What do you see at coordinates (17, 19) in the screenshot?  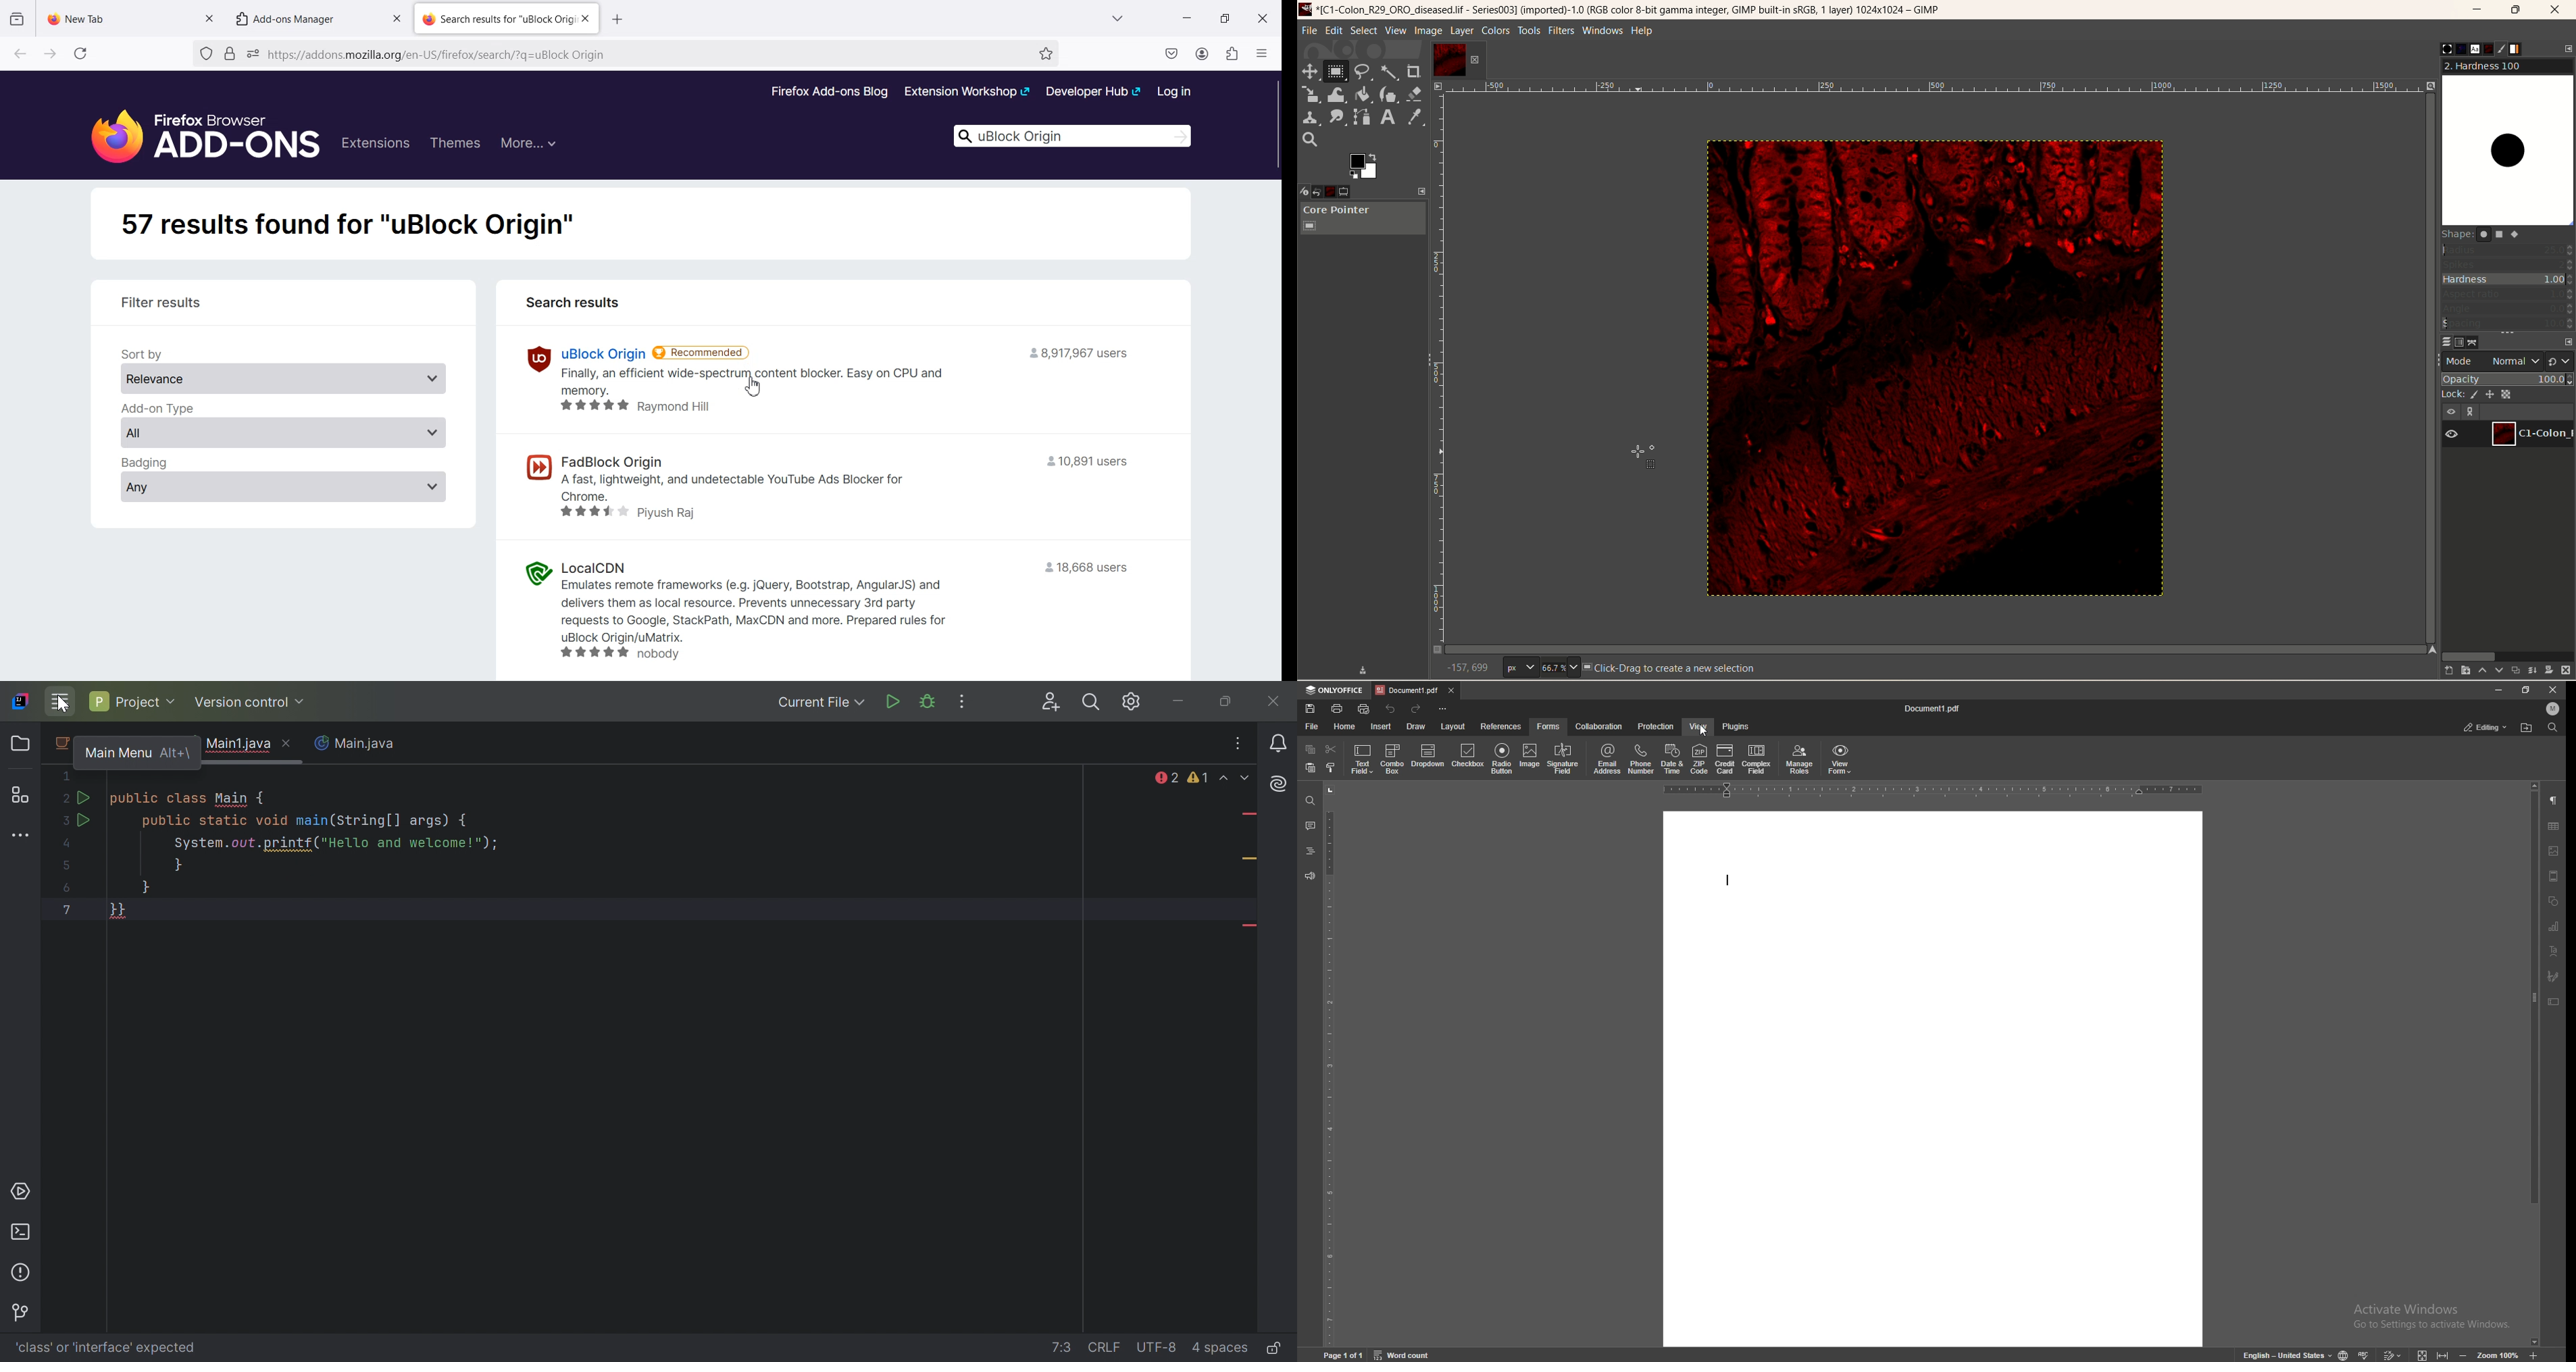 I see `View recent Browsing` at bounding box center [17, 19].